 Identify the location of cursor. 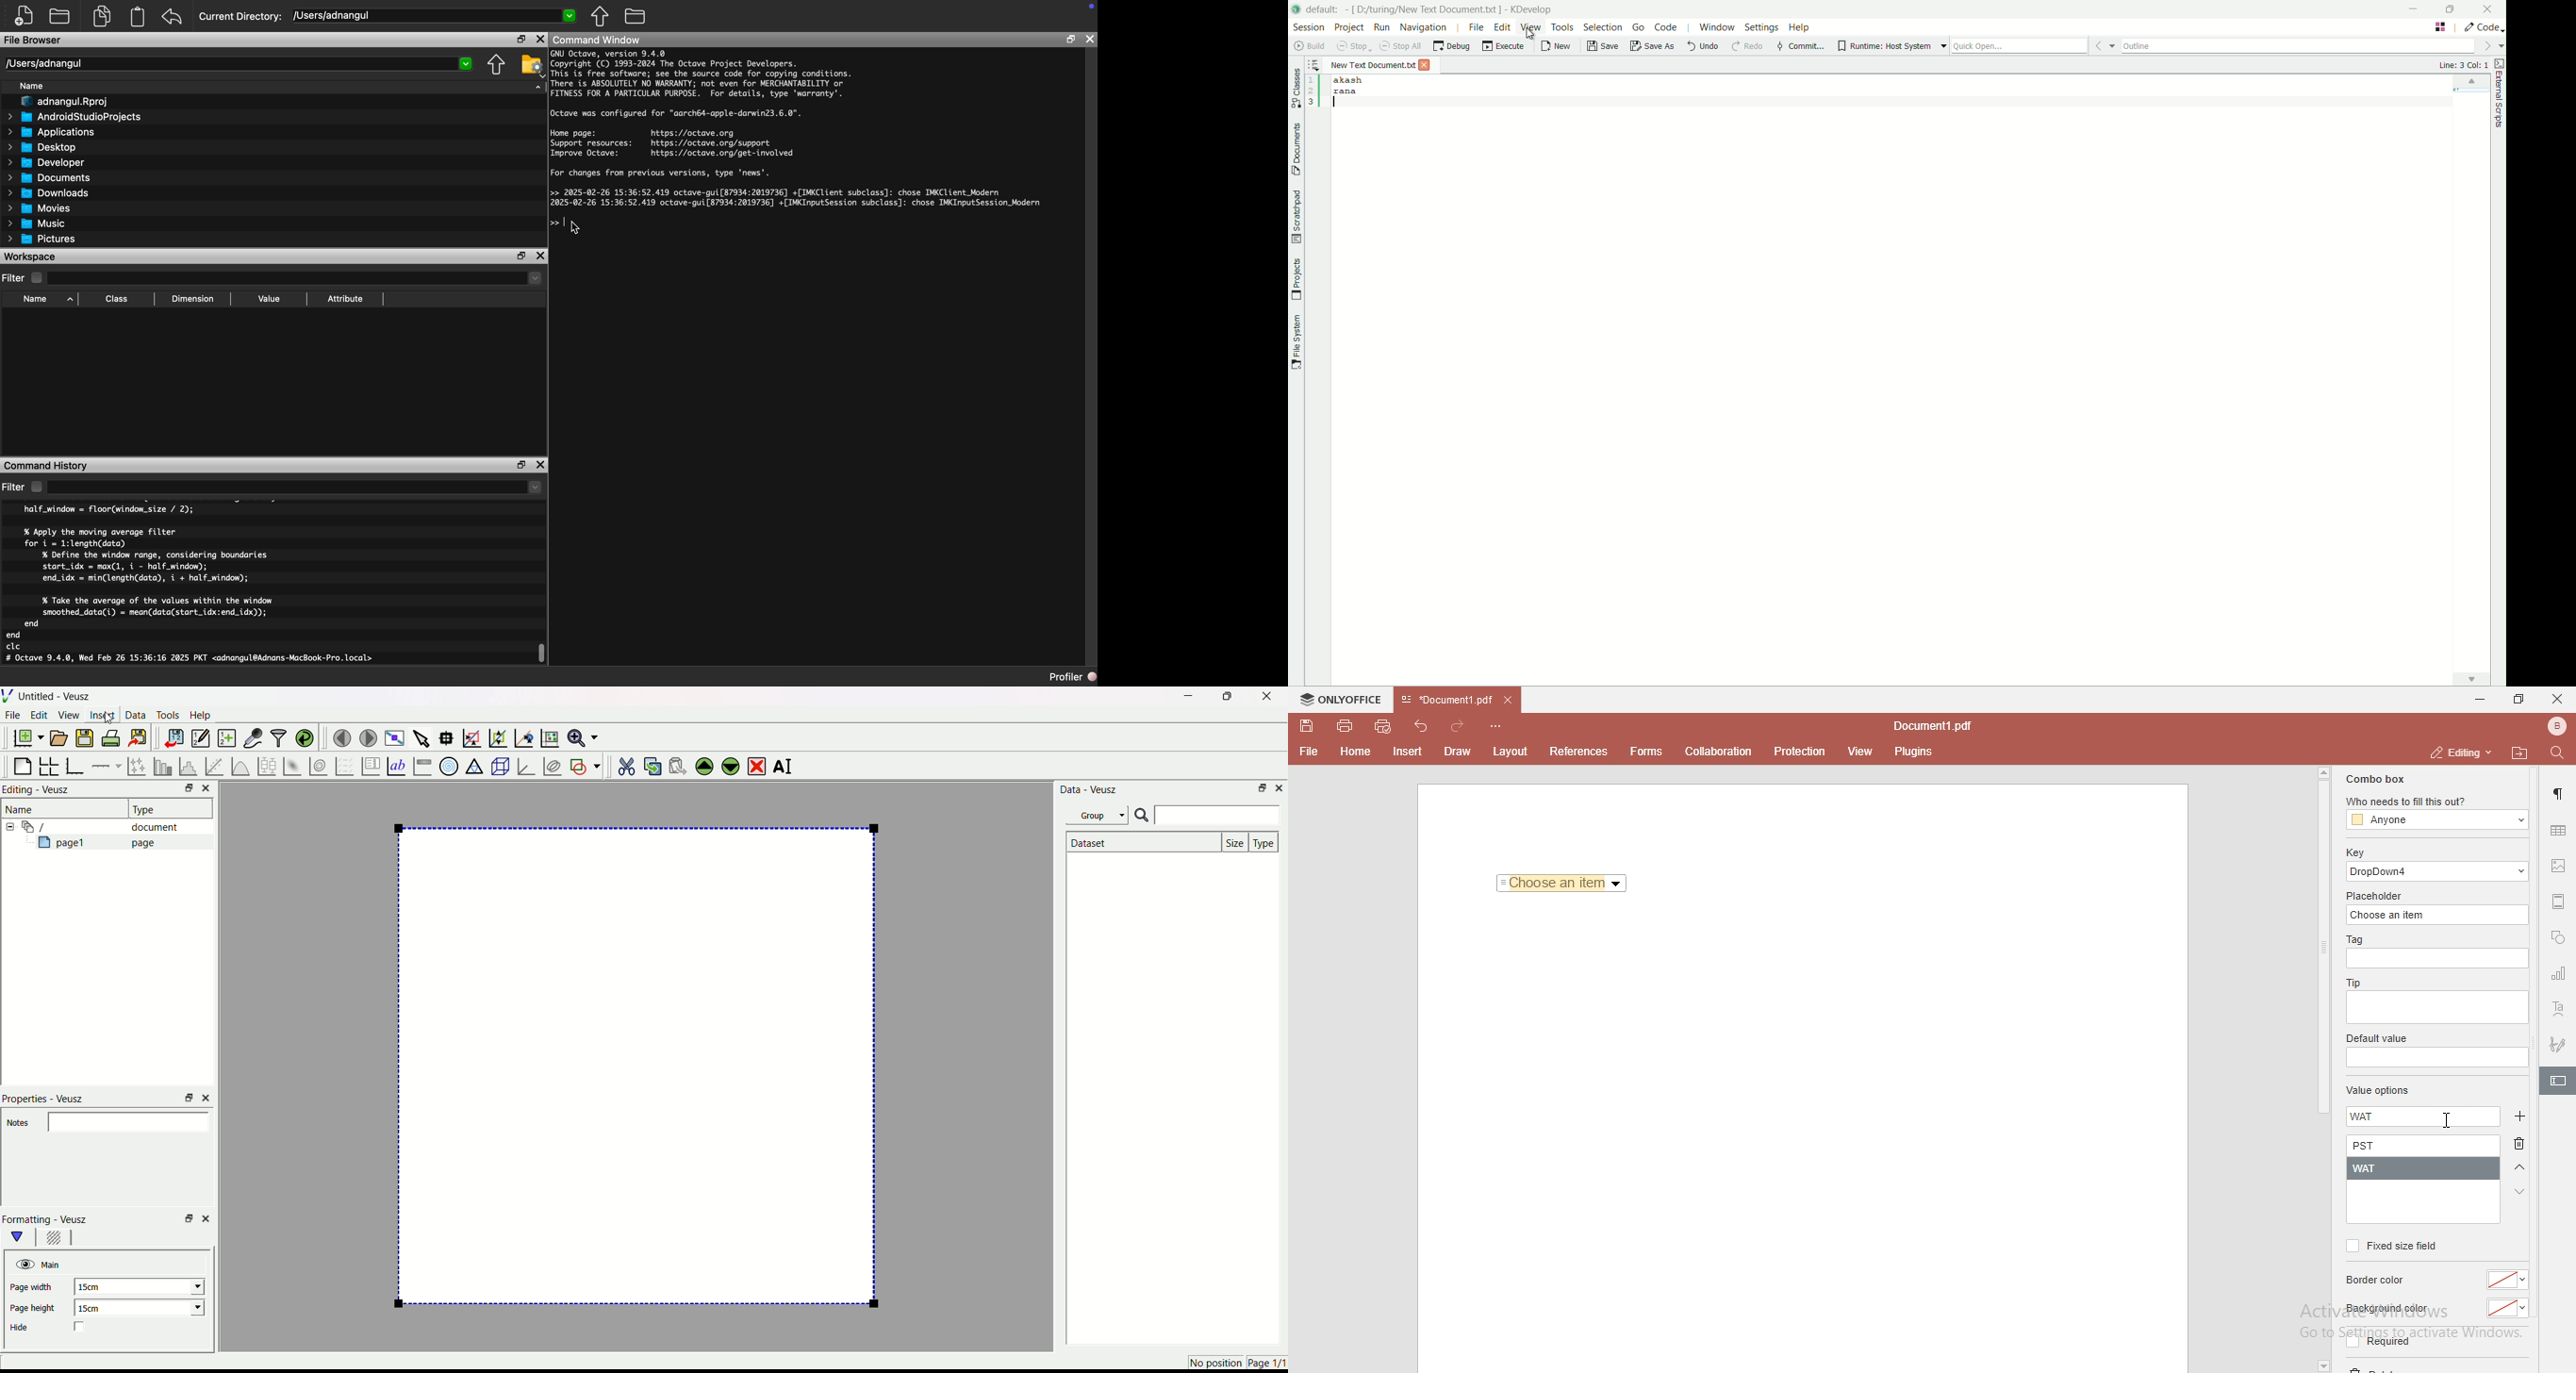
(2452, 1119).